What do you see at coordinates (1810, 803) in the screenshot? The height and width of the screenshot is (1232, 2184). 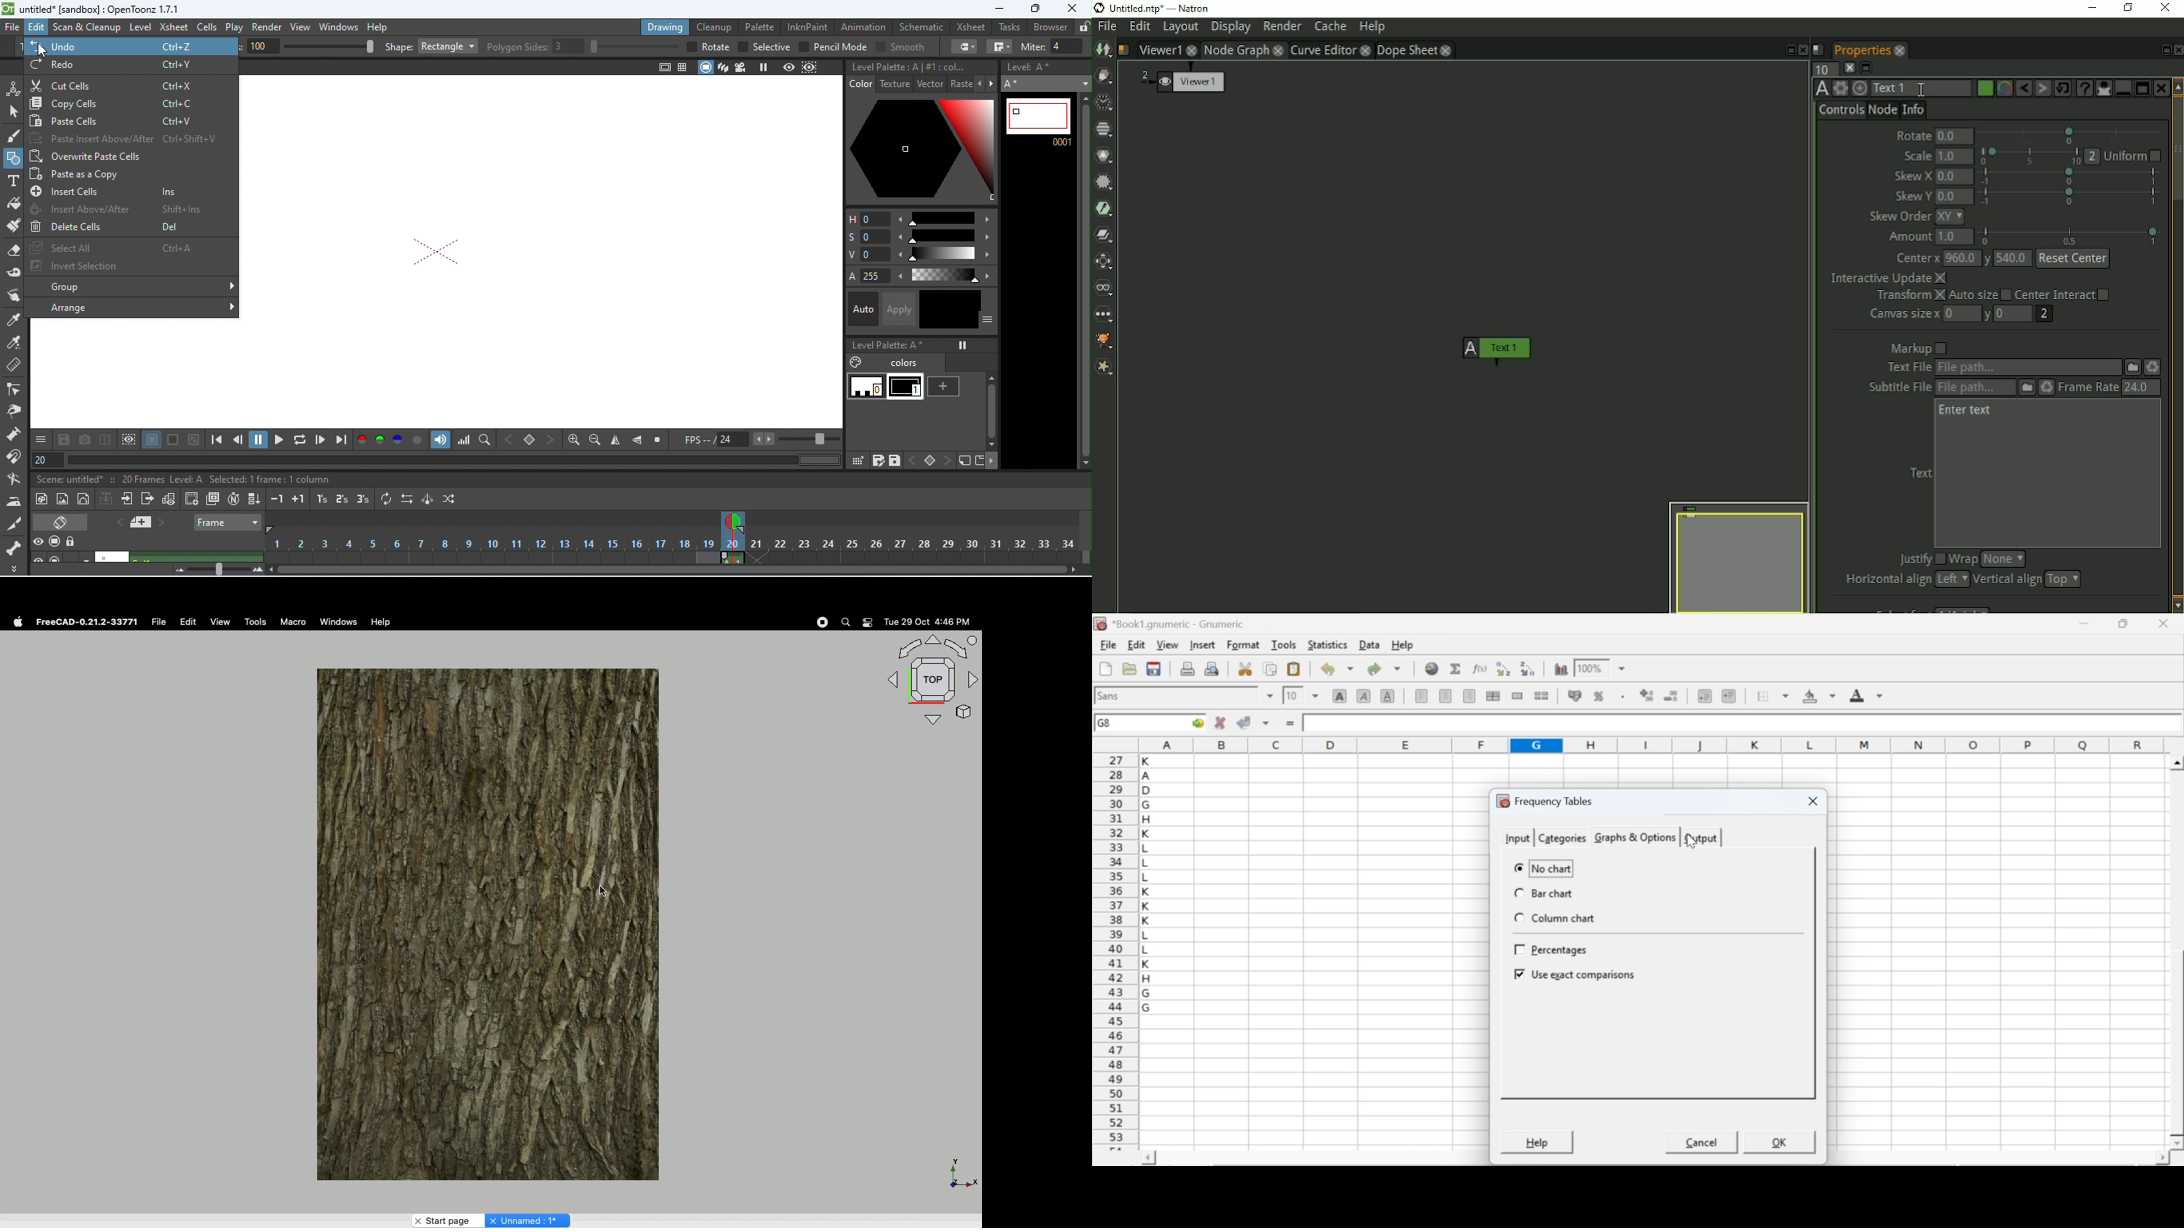 I see `close` at bounding box center [1810, 803].